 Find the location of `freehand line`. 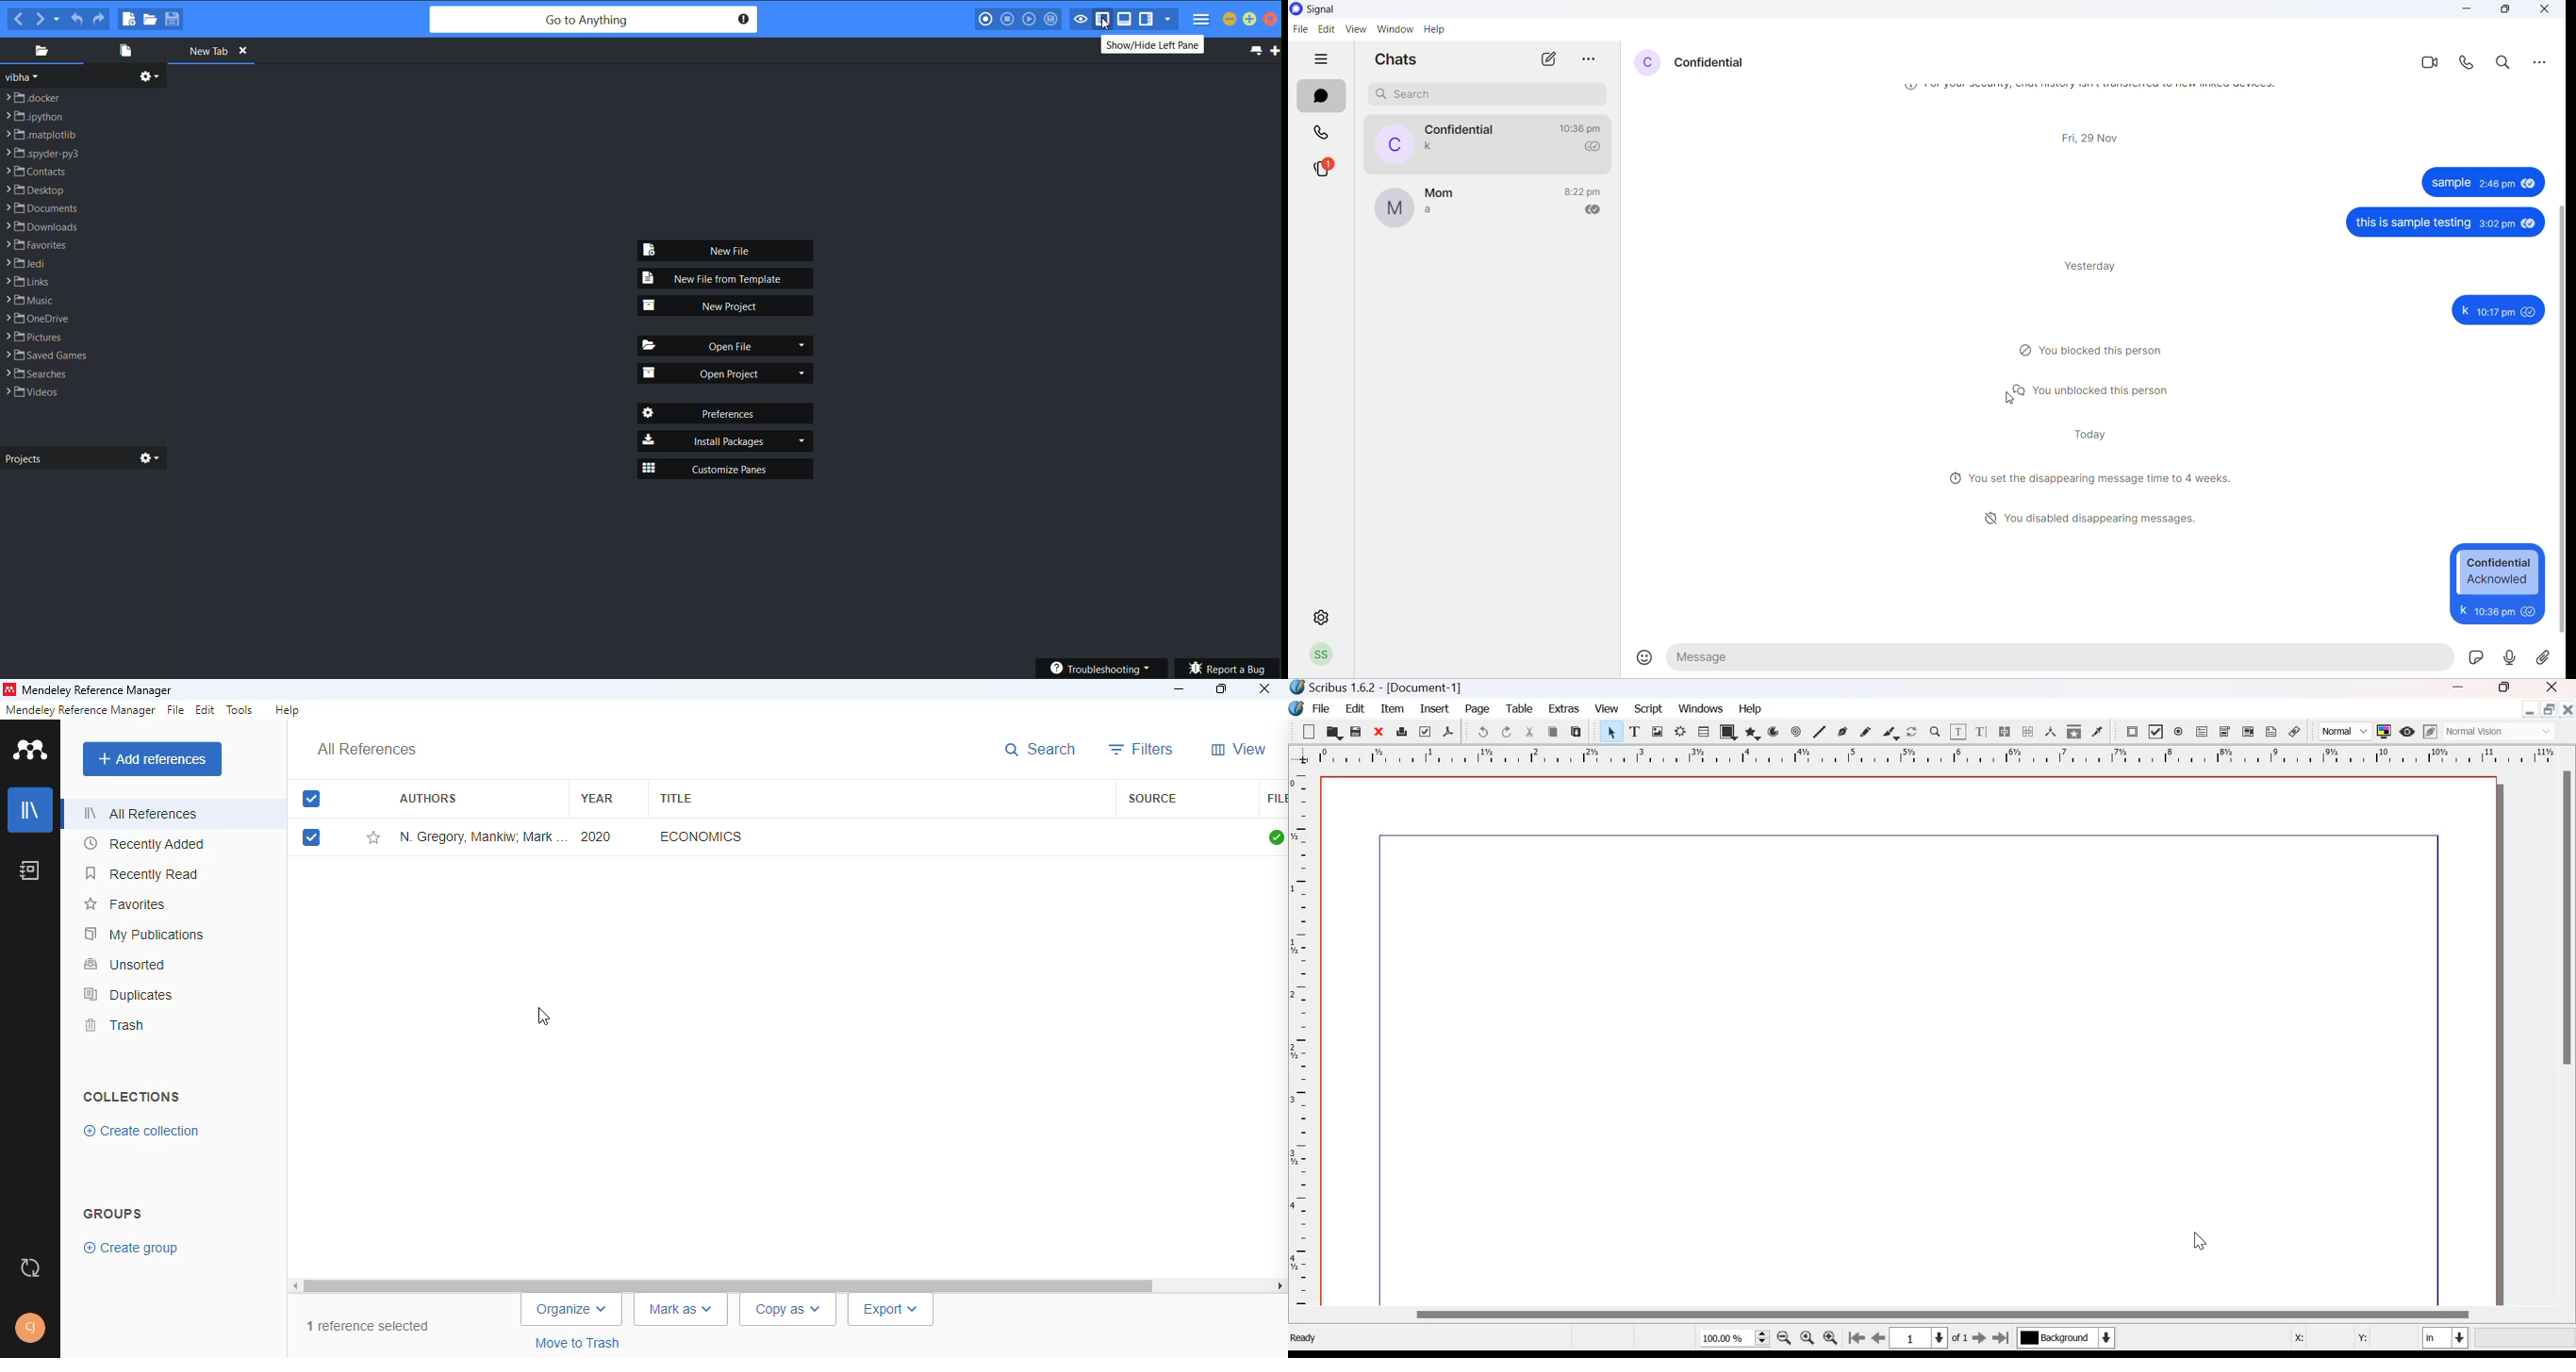

freehand line is located at coordinates (1866, 731).